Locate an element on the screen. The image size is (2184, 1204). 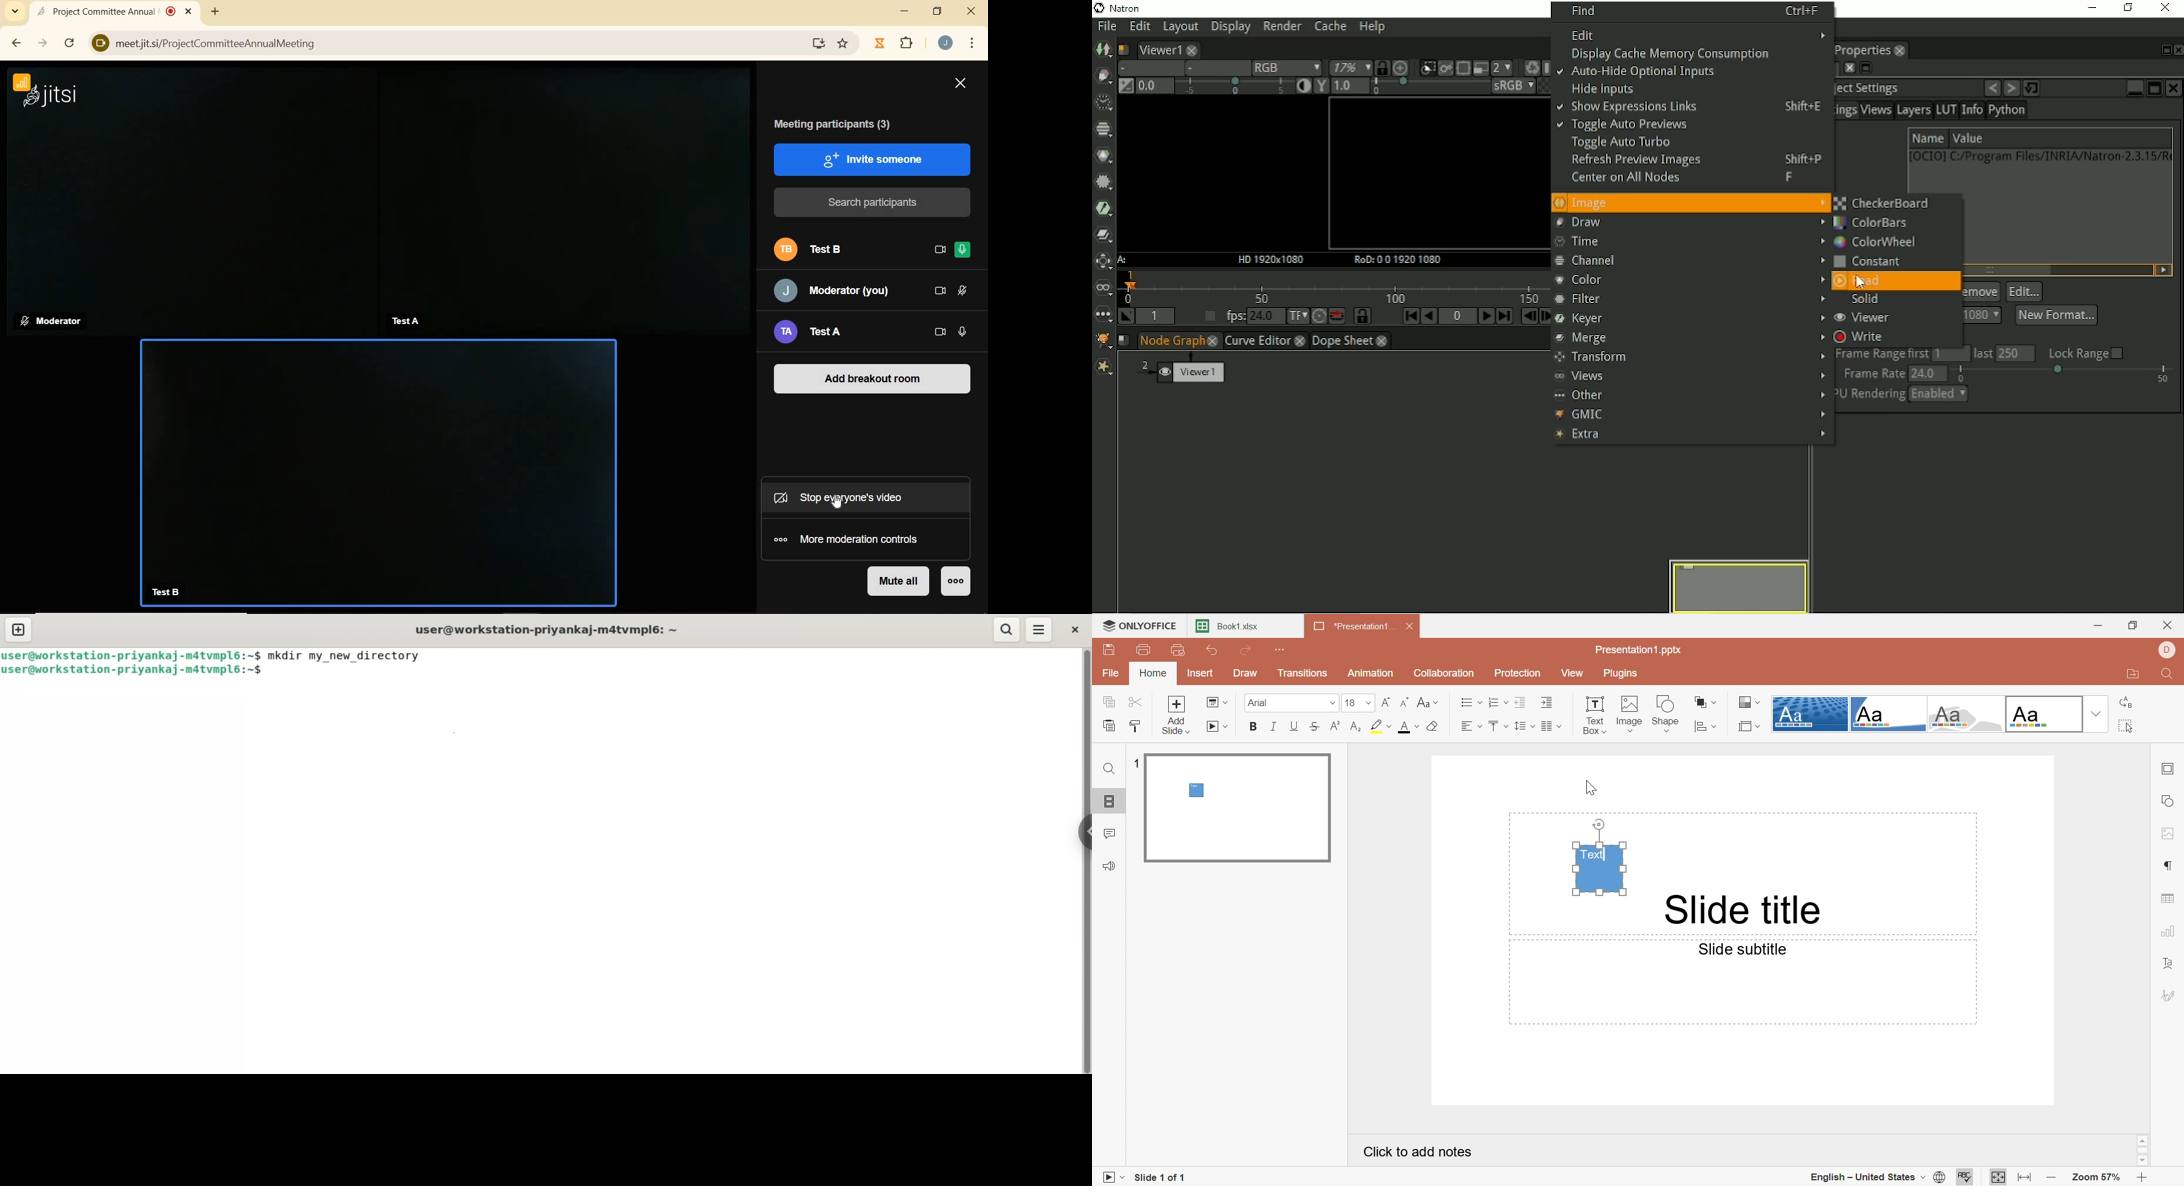
Text is located at coordinates (1596, 856).